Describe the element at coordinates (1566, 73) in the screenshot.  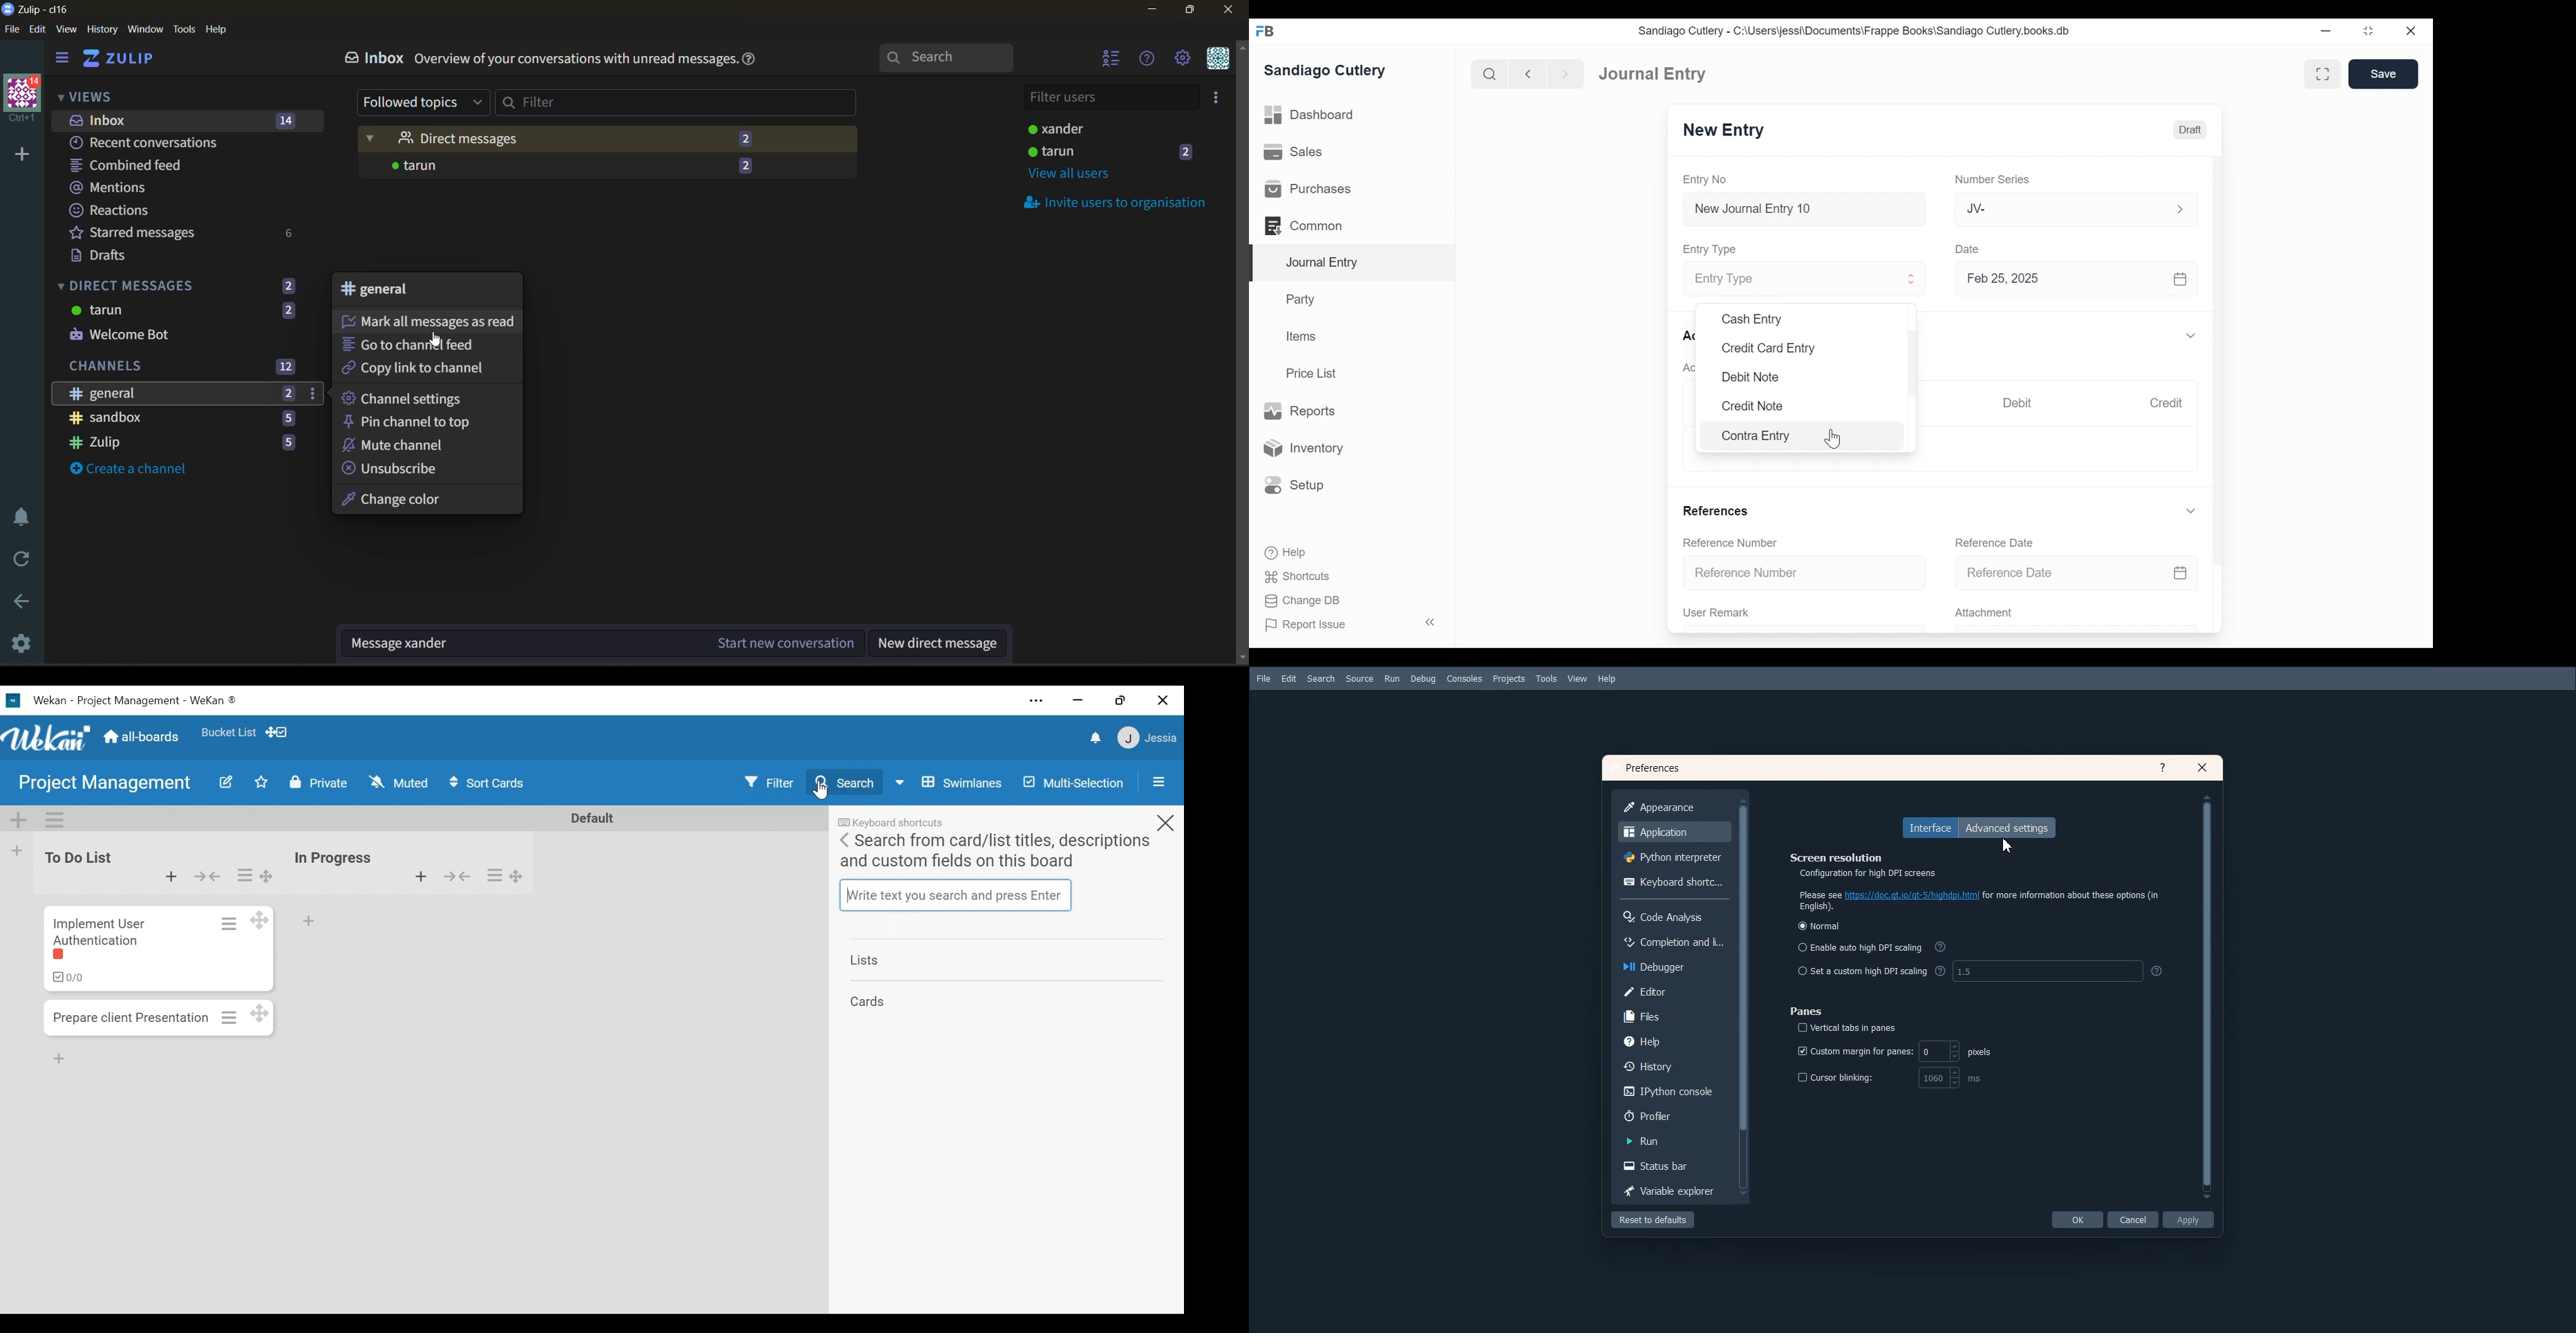
I see `Navigate Forward` at that location.